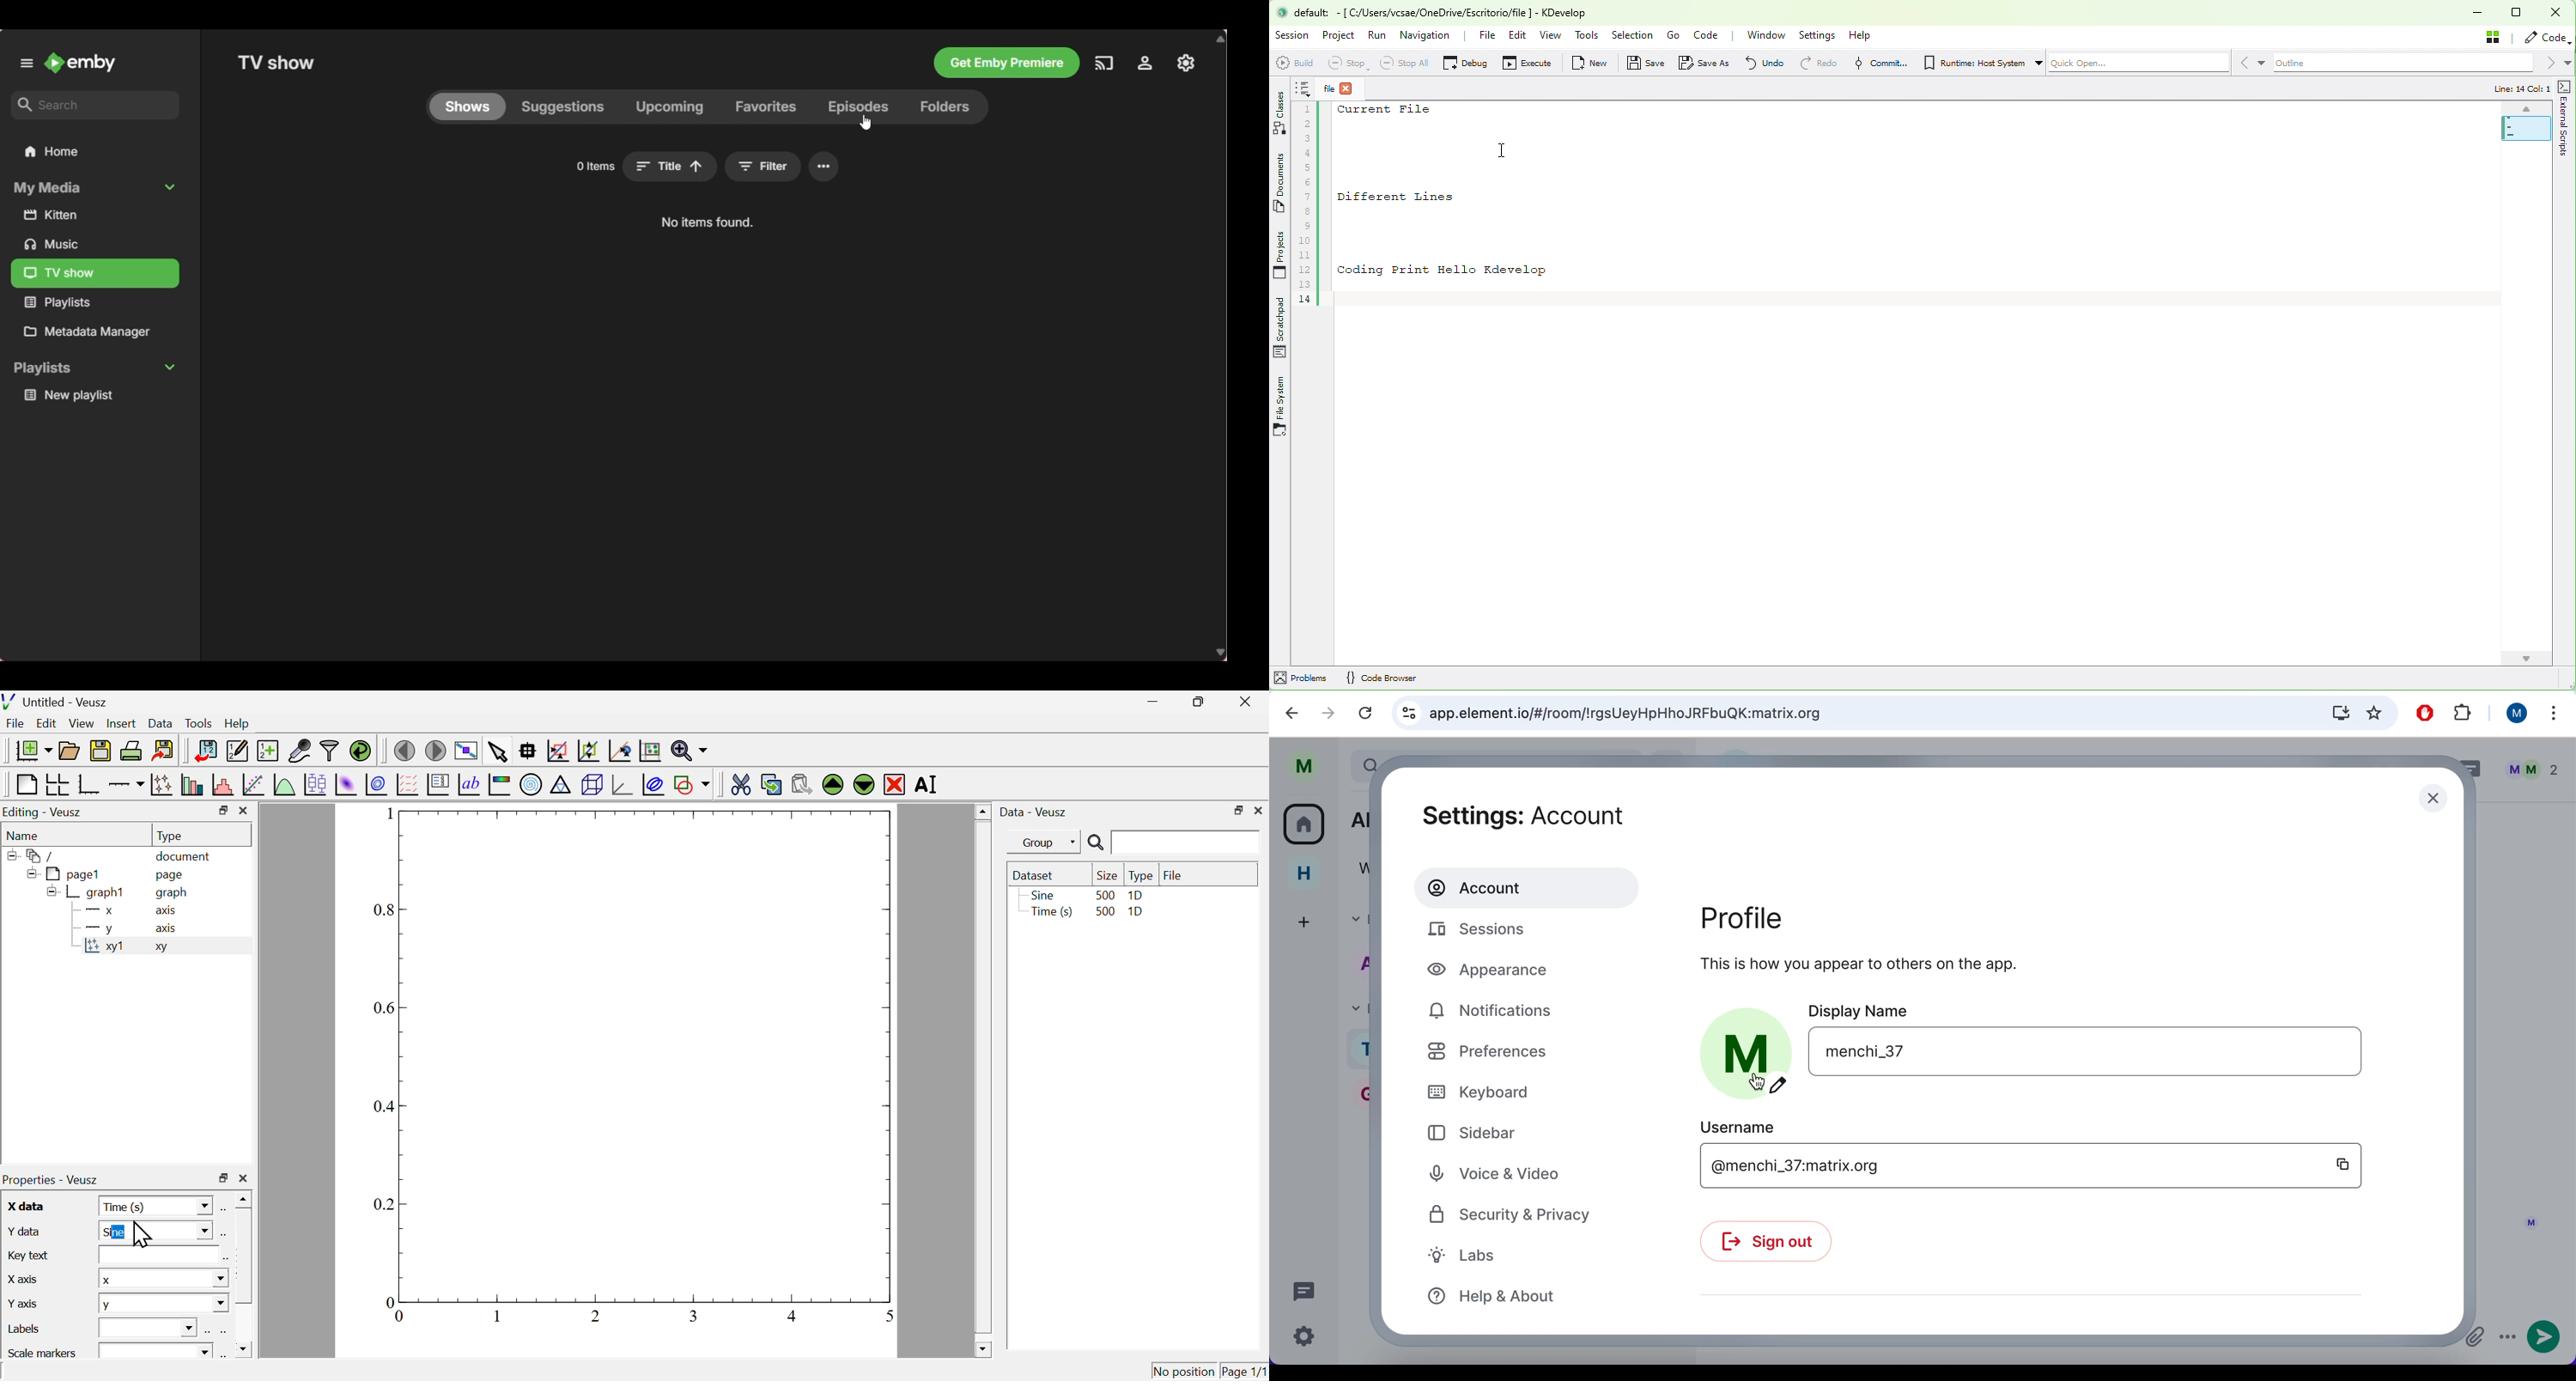 The image size is (2576, 1400). Describe the element at coordinates (97, 929) in the screenshot. I see `y` at that location.